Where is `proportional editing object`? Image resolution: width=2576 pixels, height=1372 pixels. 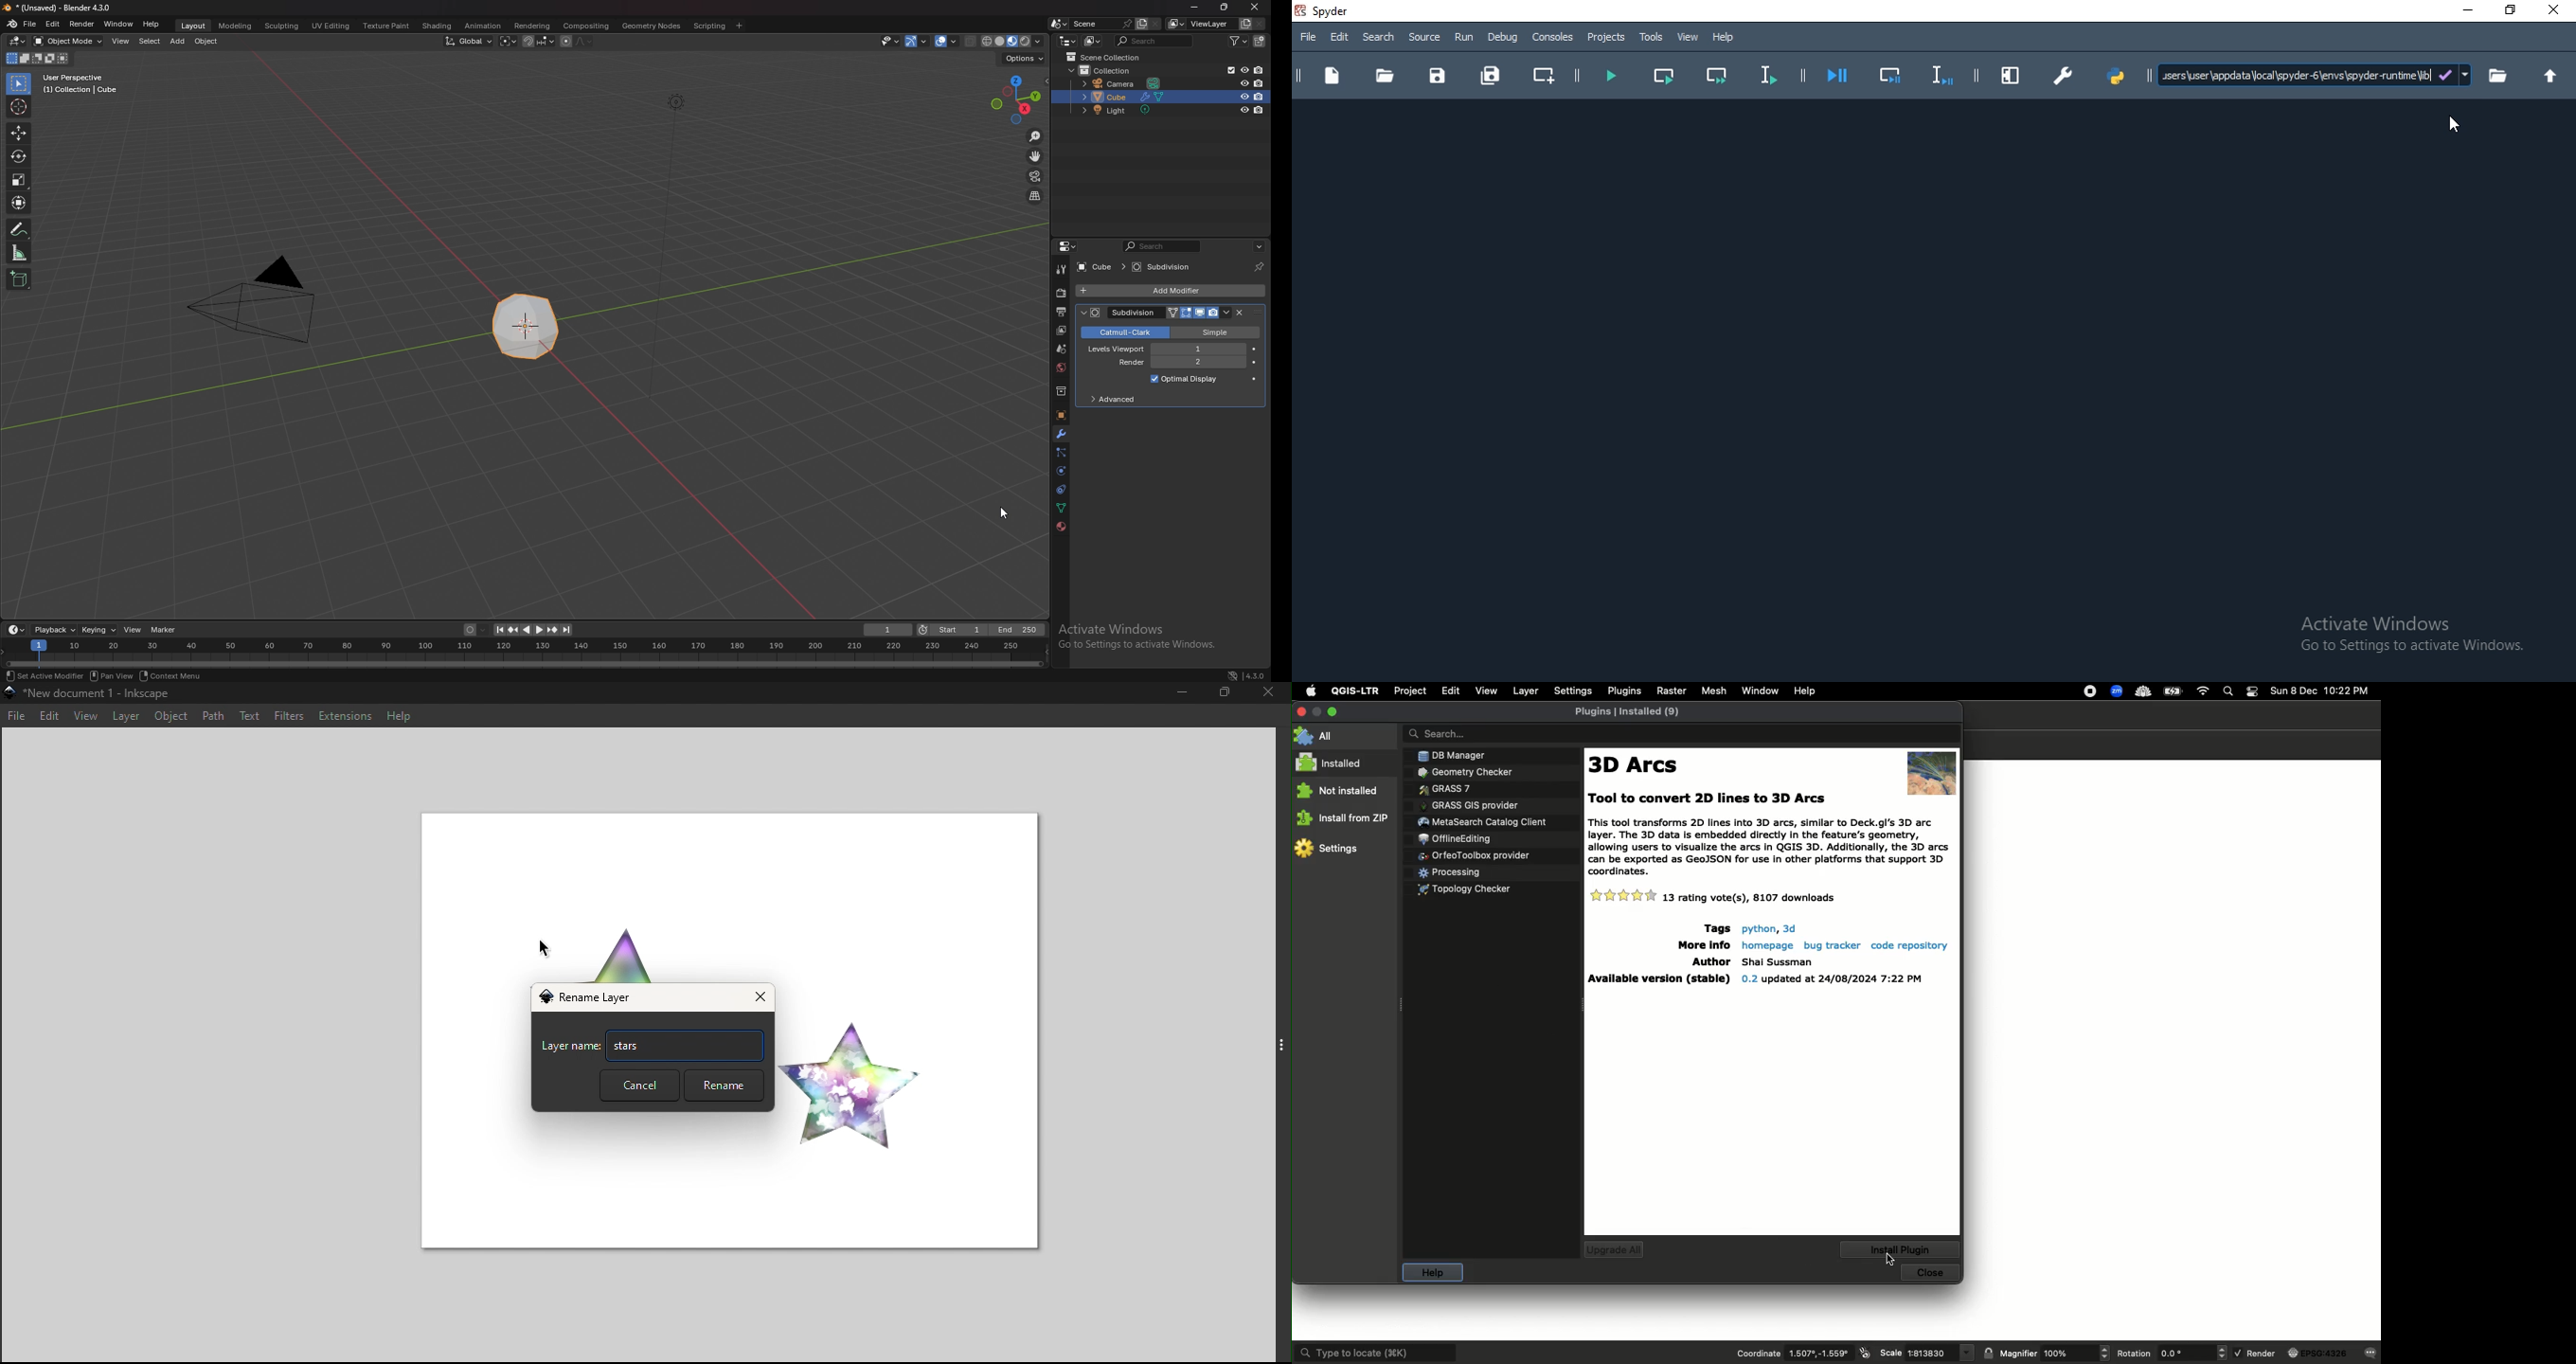 proportional editing object is located at coordinates (565, 42).